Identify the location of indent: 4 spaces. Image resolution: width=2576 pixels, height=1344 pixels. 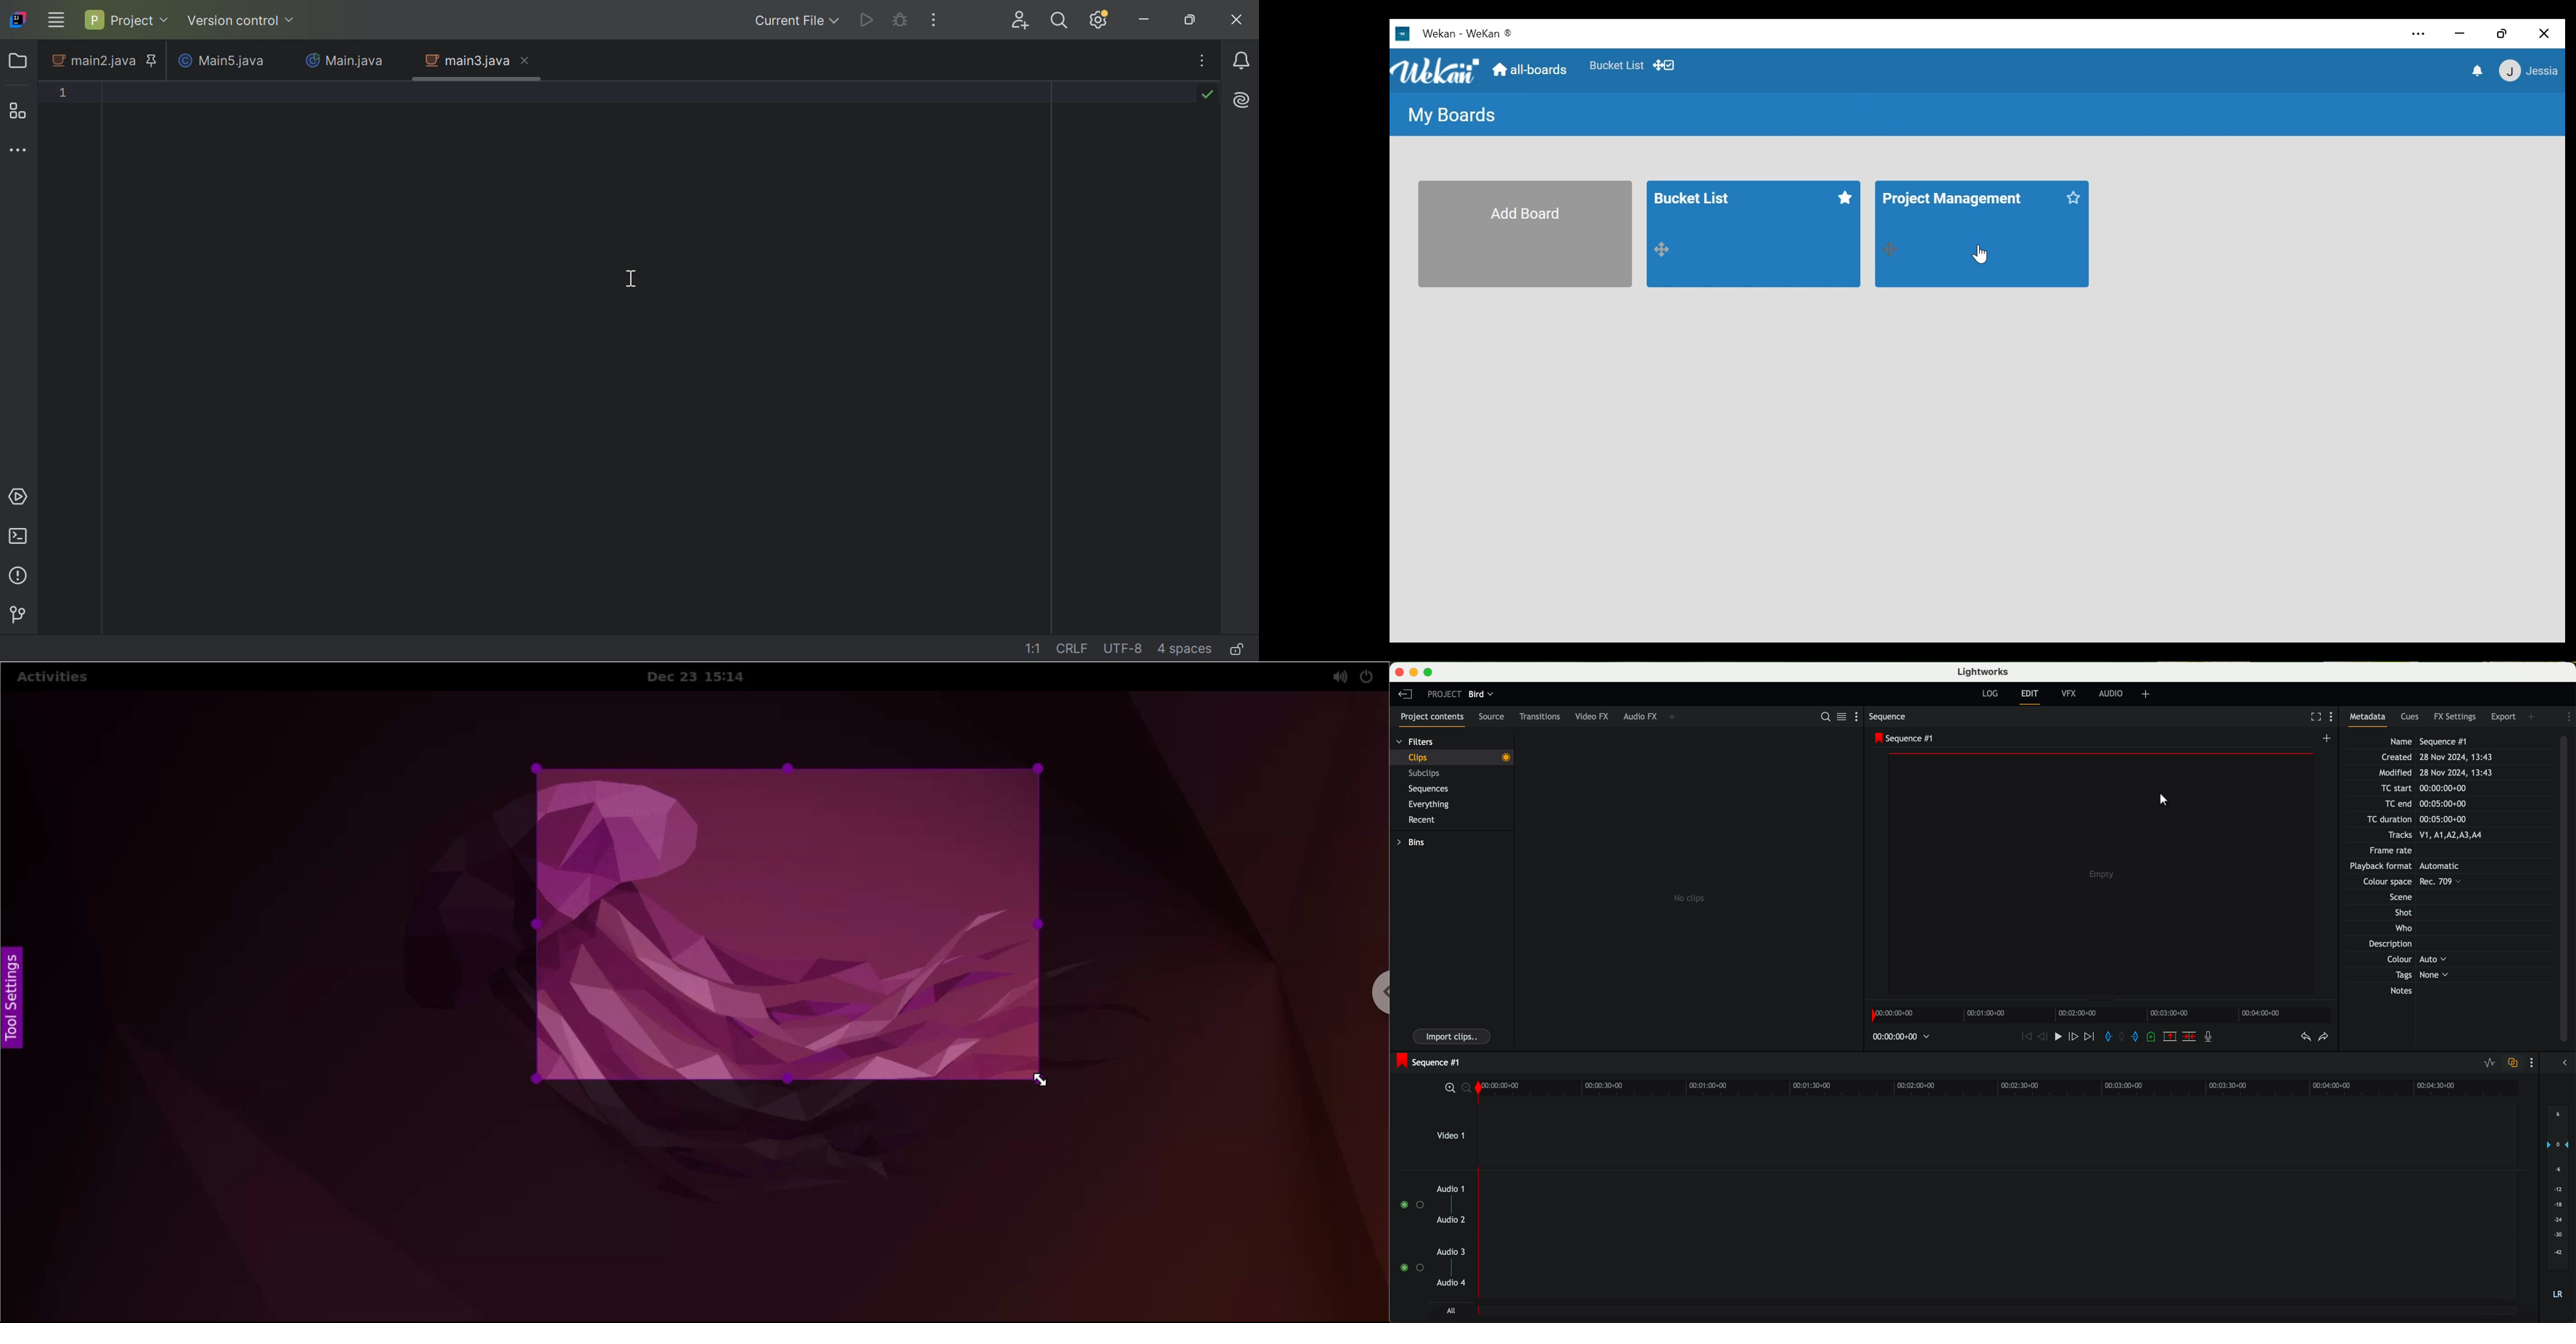
(1186, 649).